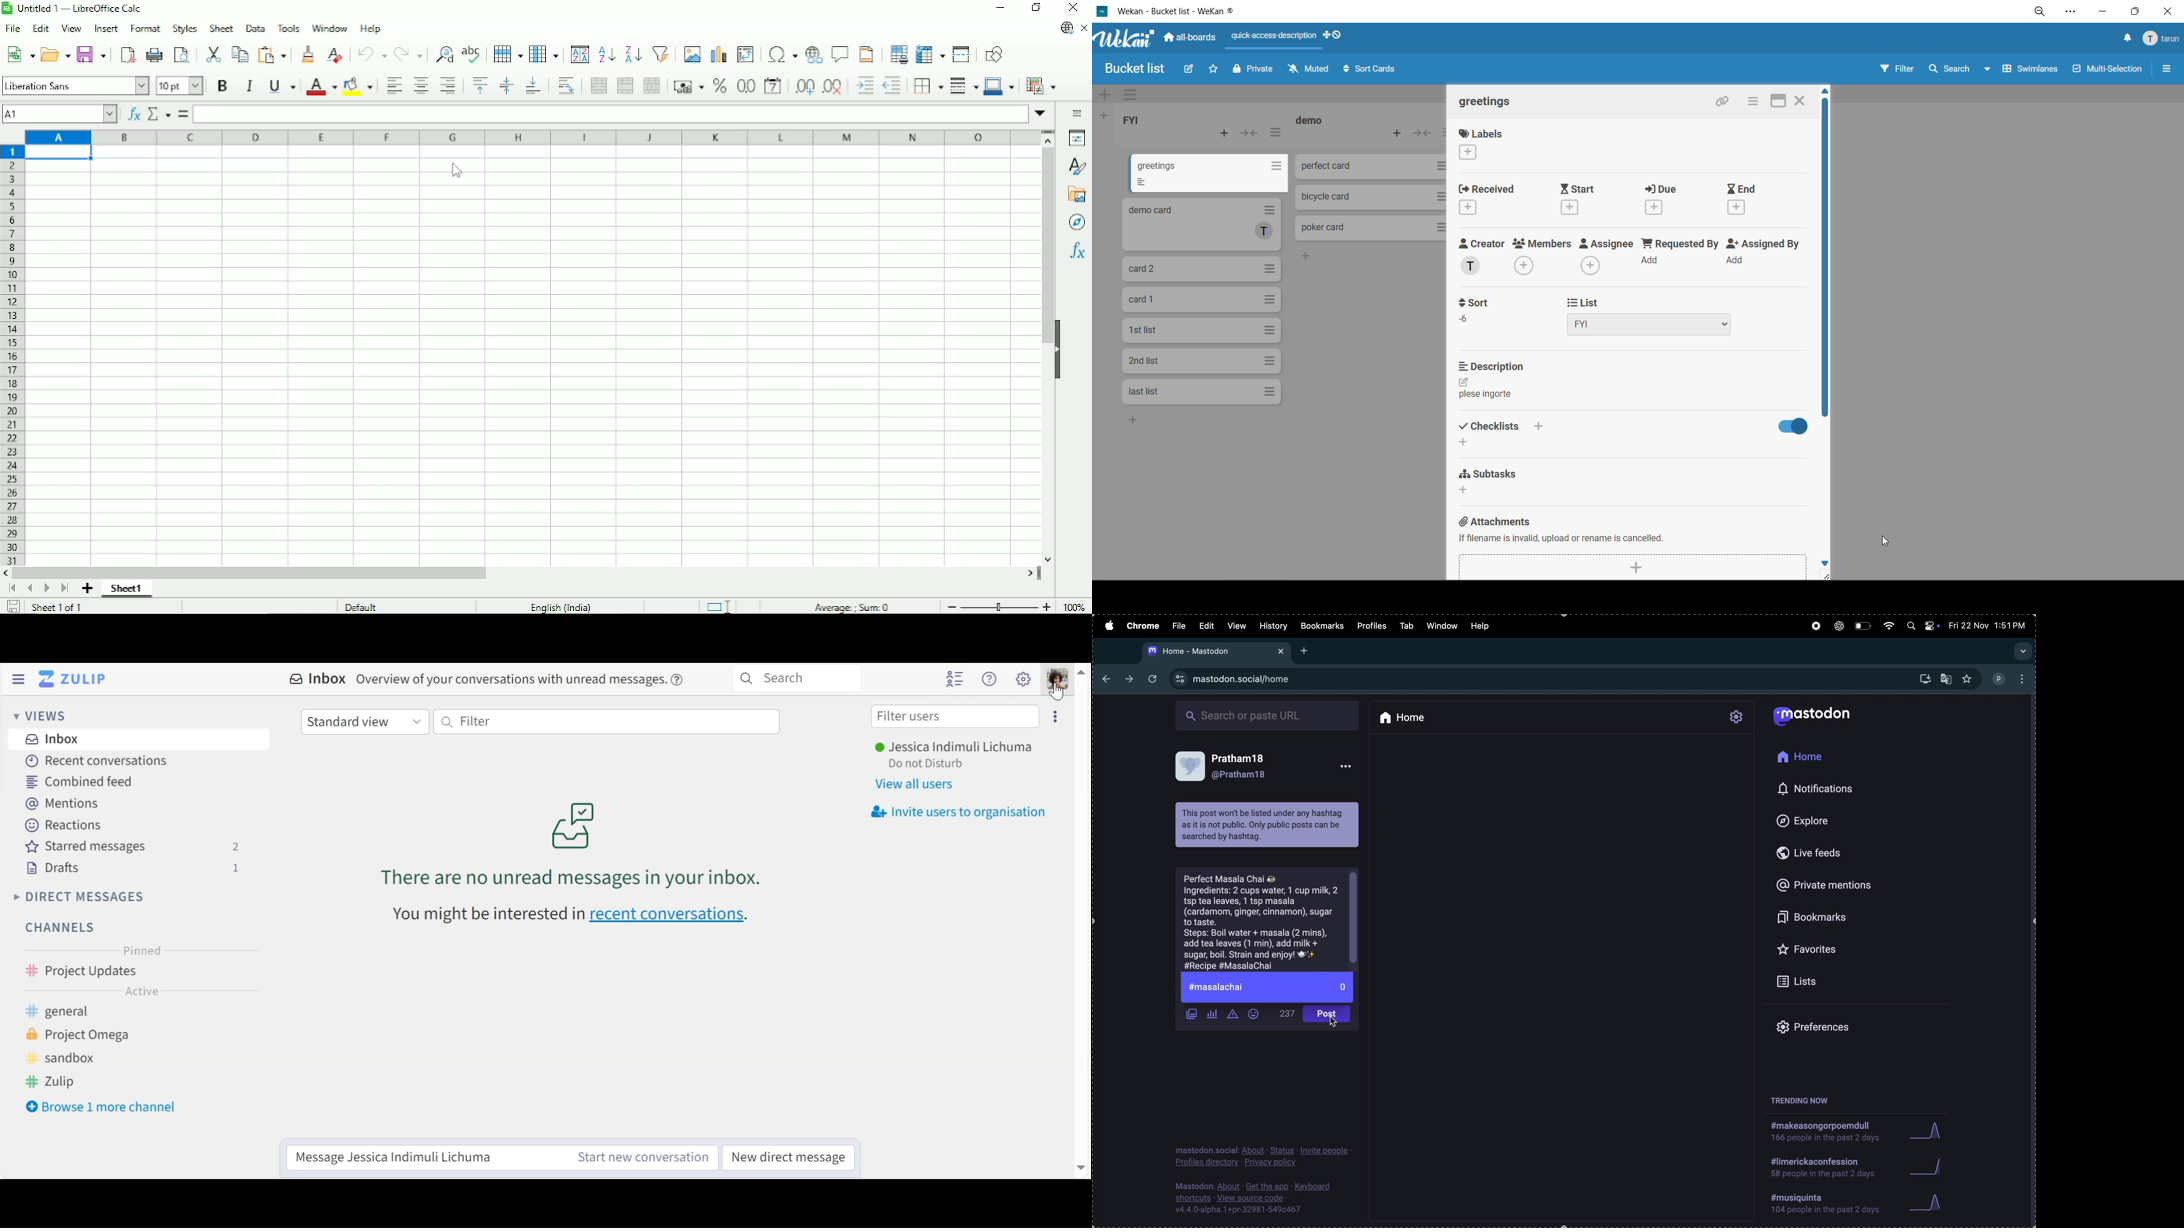 Image resolution: width=2184 pixels, height=1232 pixels. I want to click on Insert comment, so click(840, 53).